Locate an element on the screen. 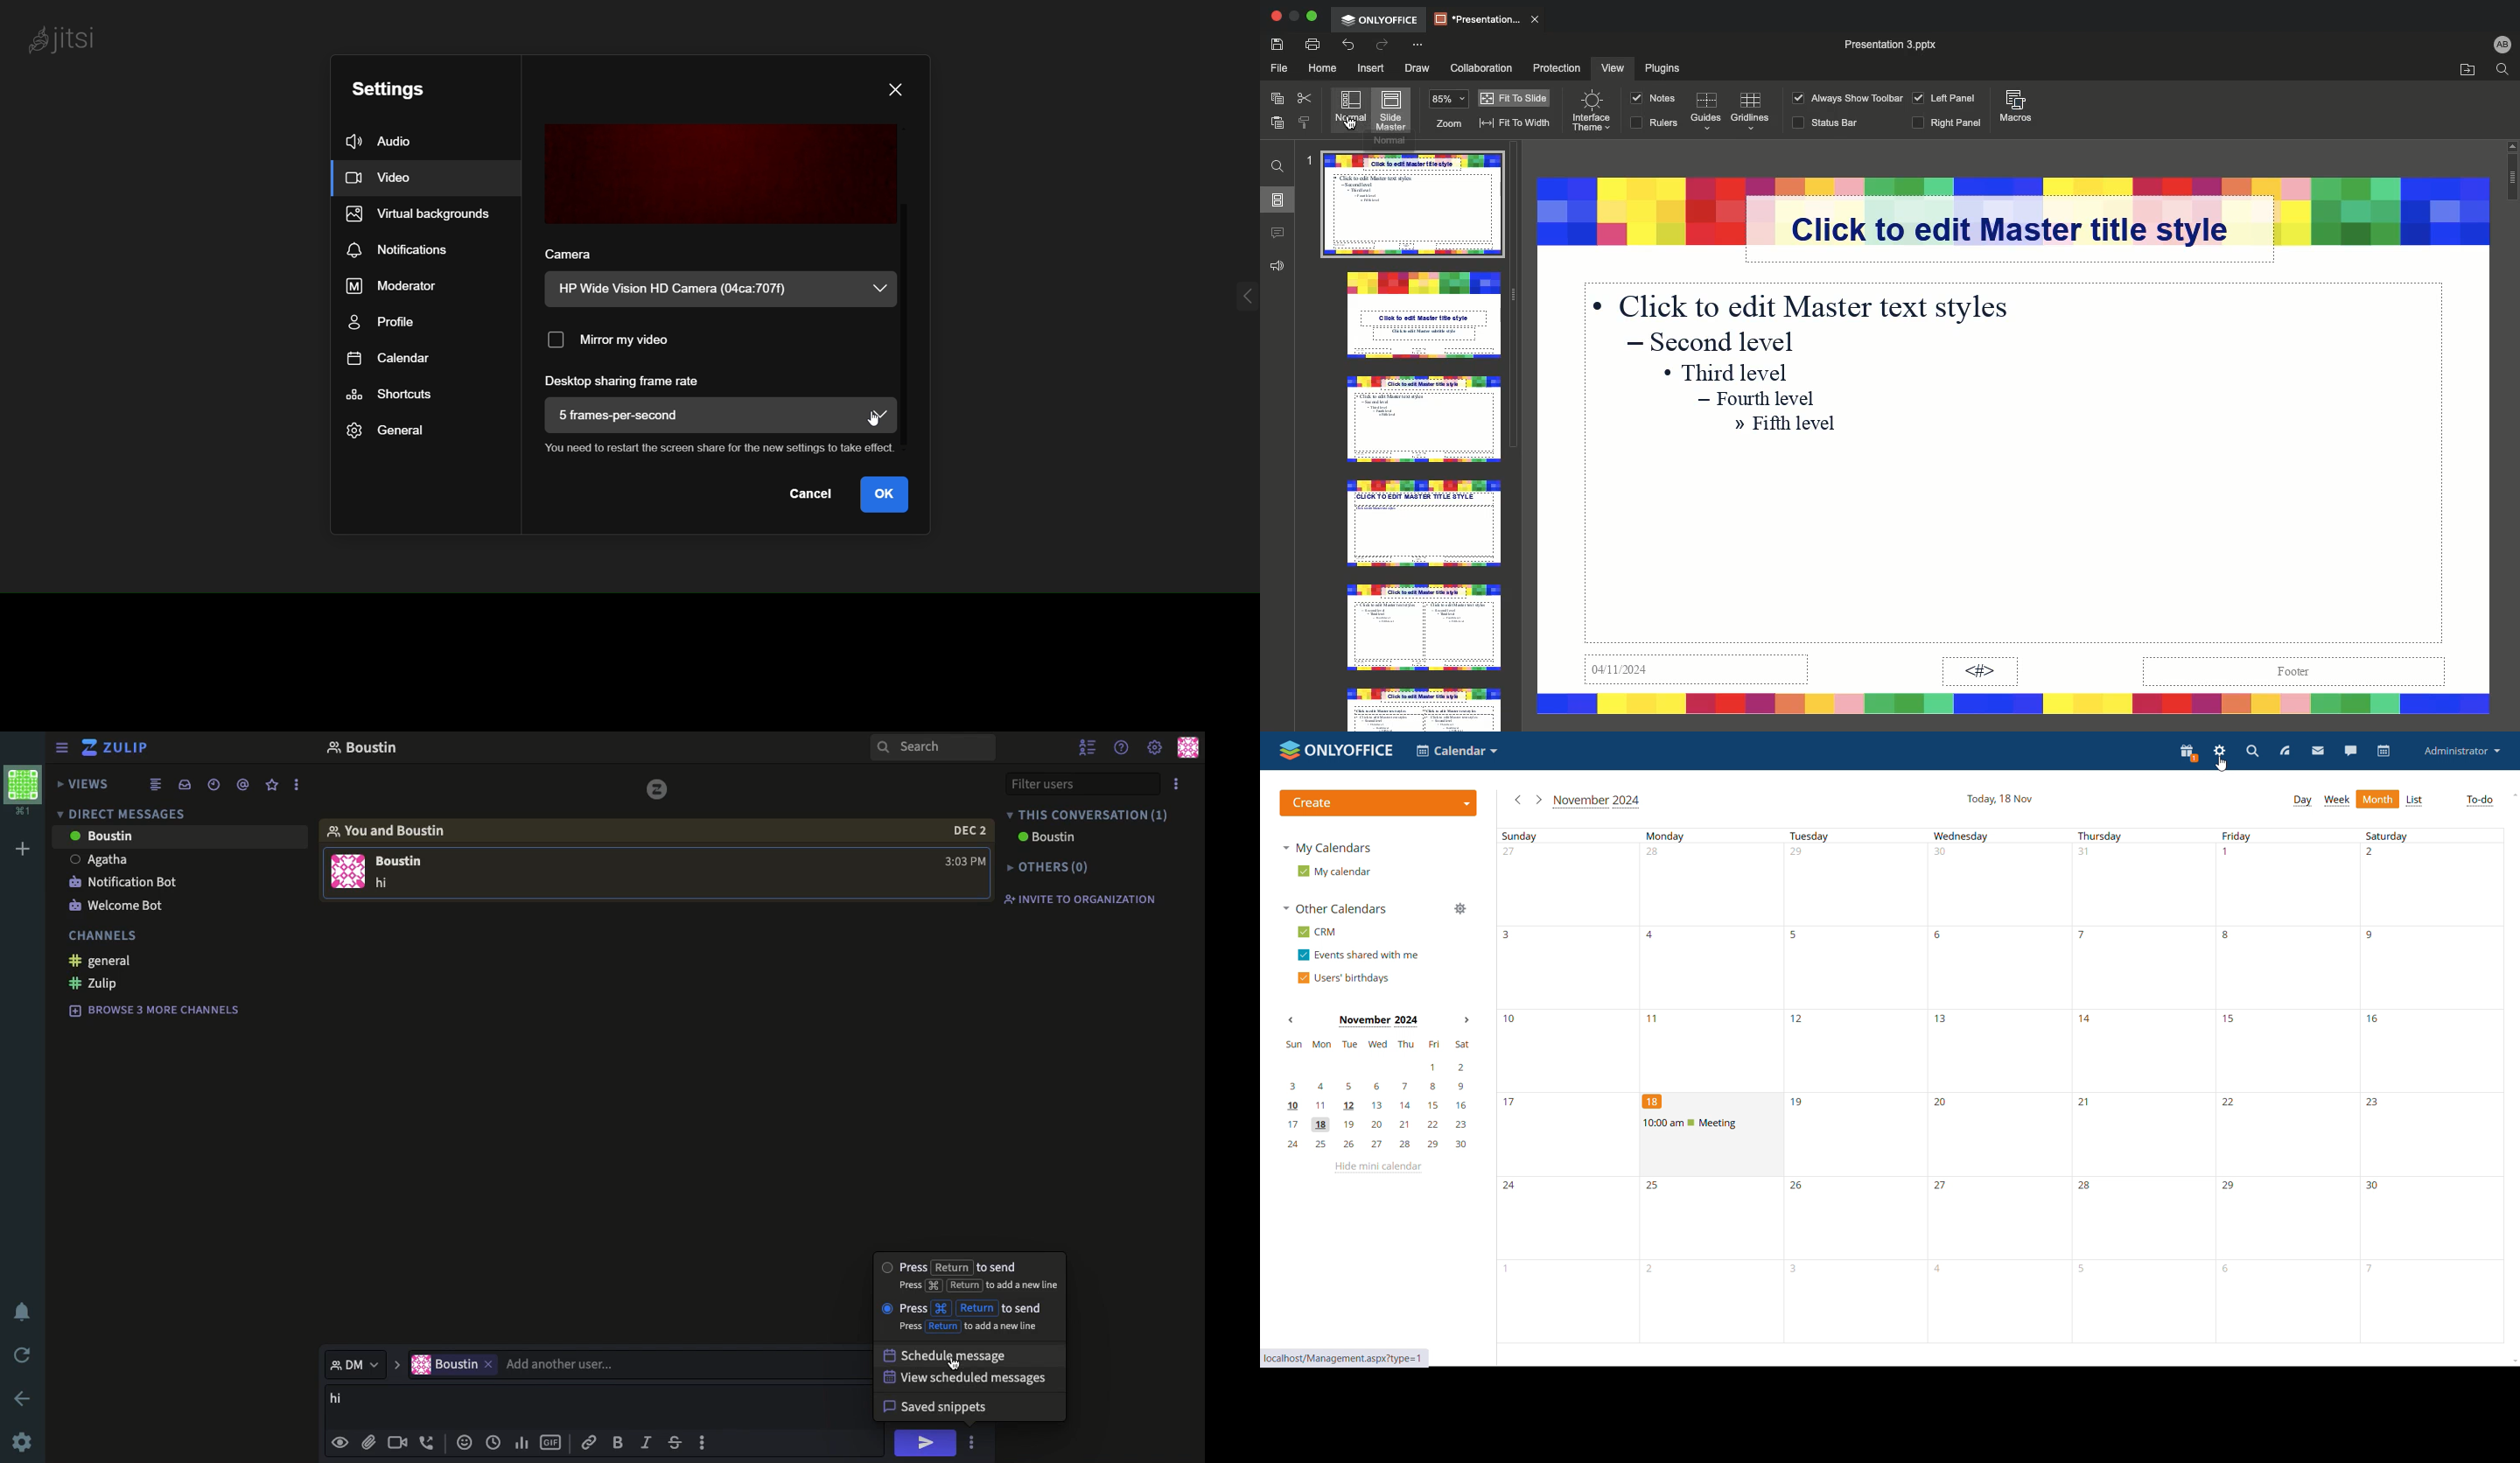  Undo is located at coordinates (1349, 45).